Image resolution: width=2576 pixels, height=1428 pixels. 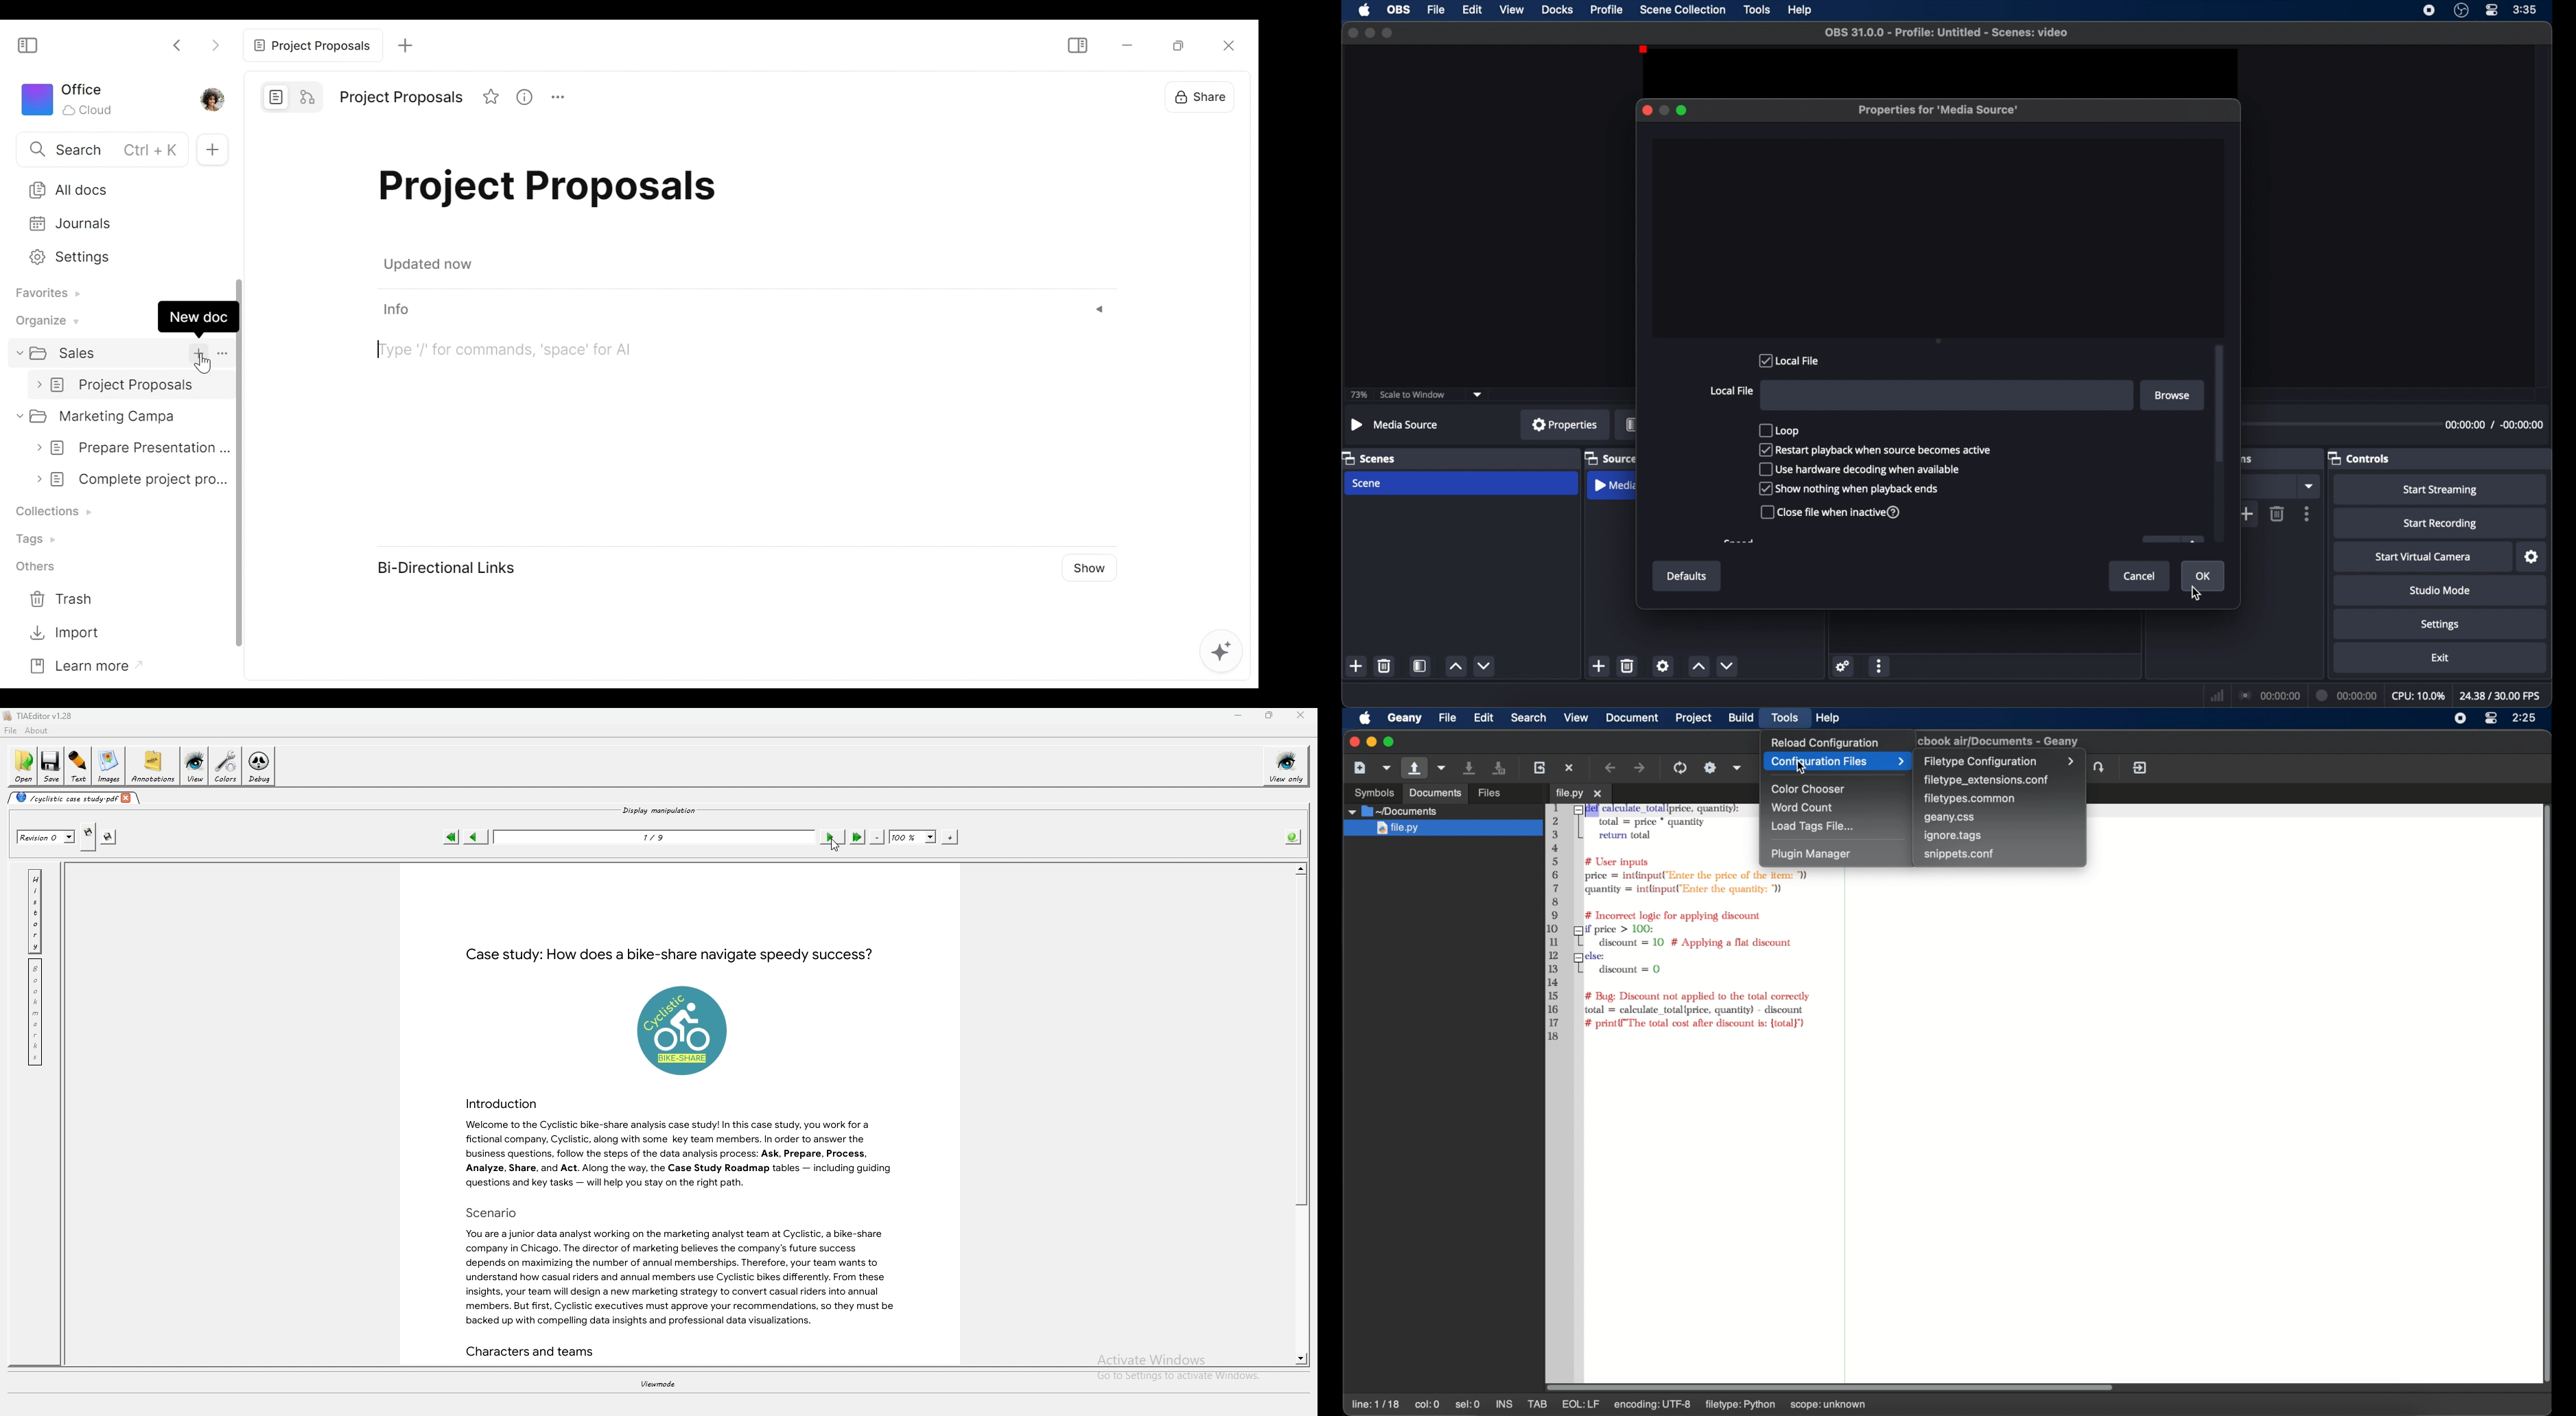 What do you see at coordinates (2502, 696) in the screenshot?
I see `fps` at bounding box center [2502, 696].